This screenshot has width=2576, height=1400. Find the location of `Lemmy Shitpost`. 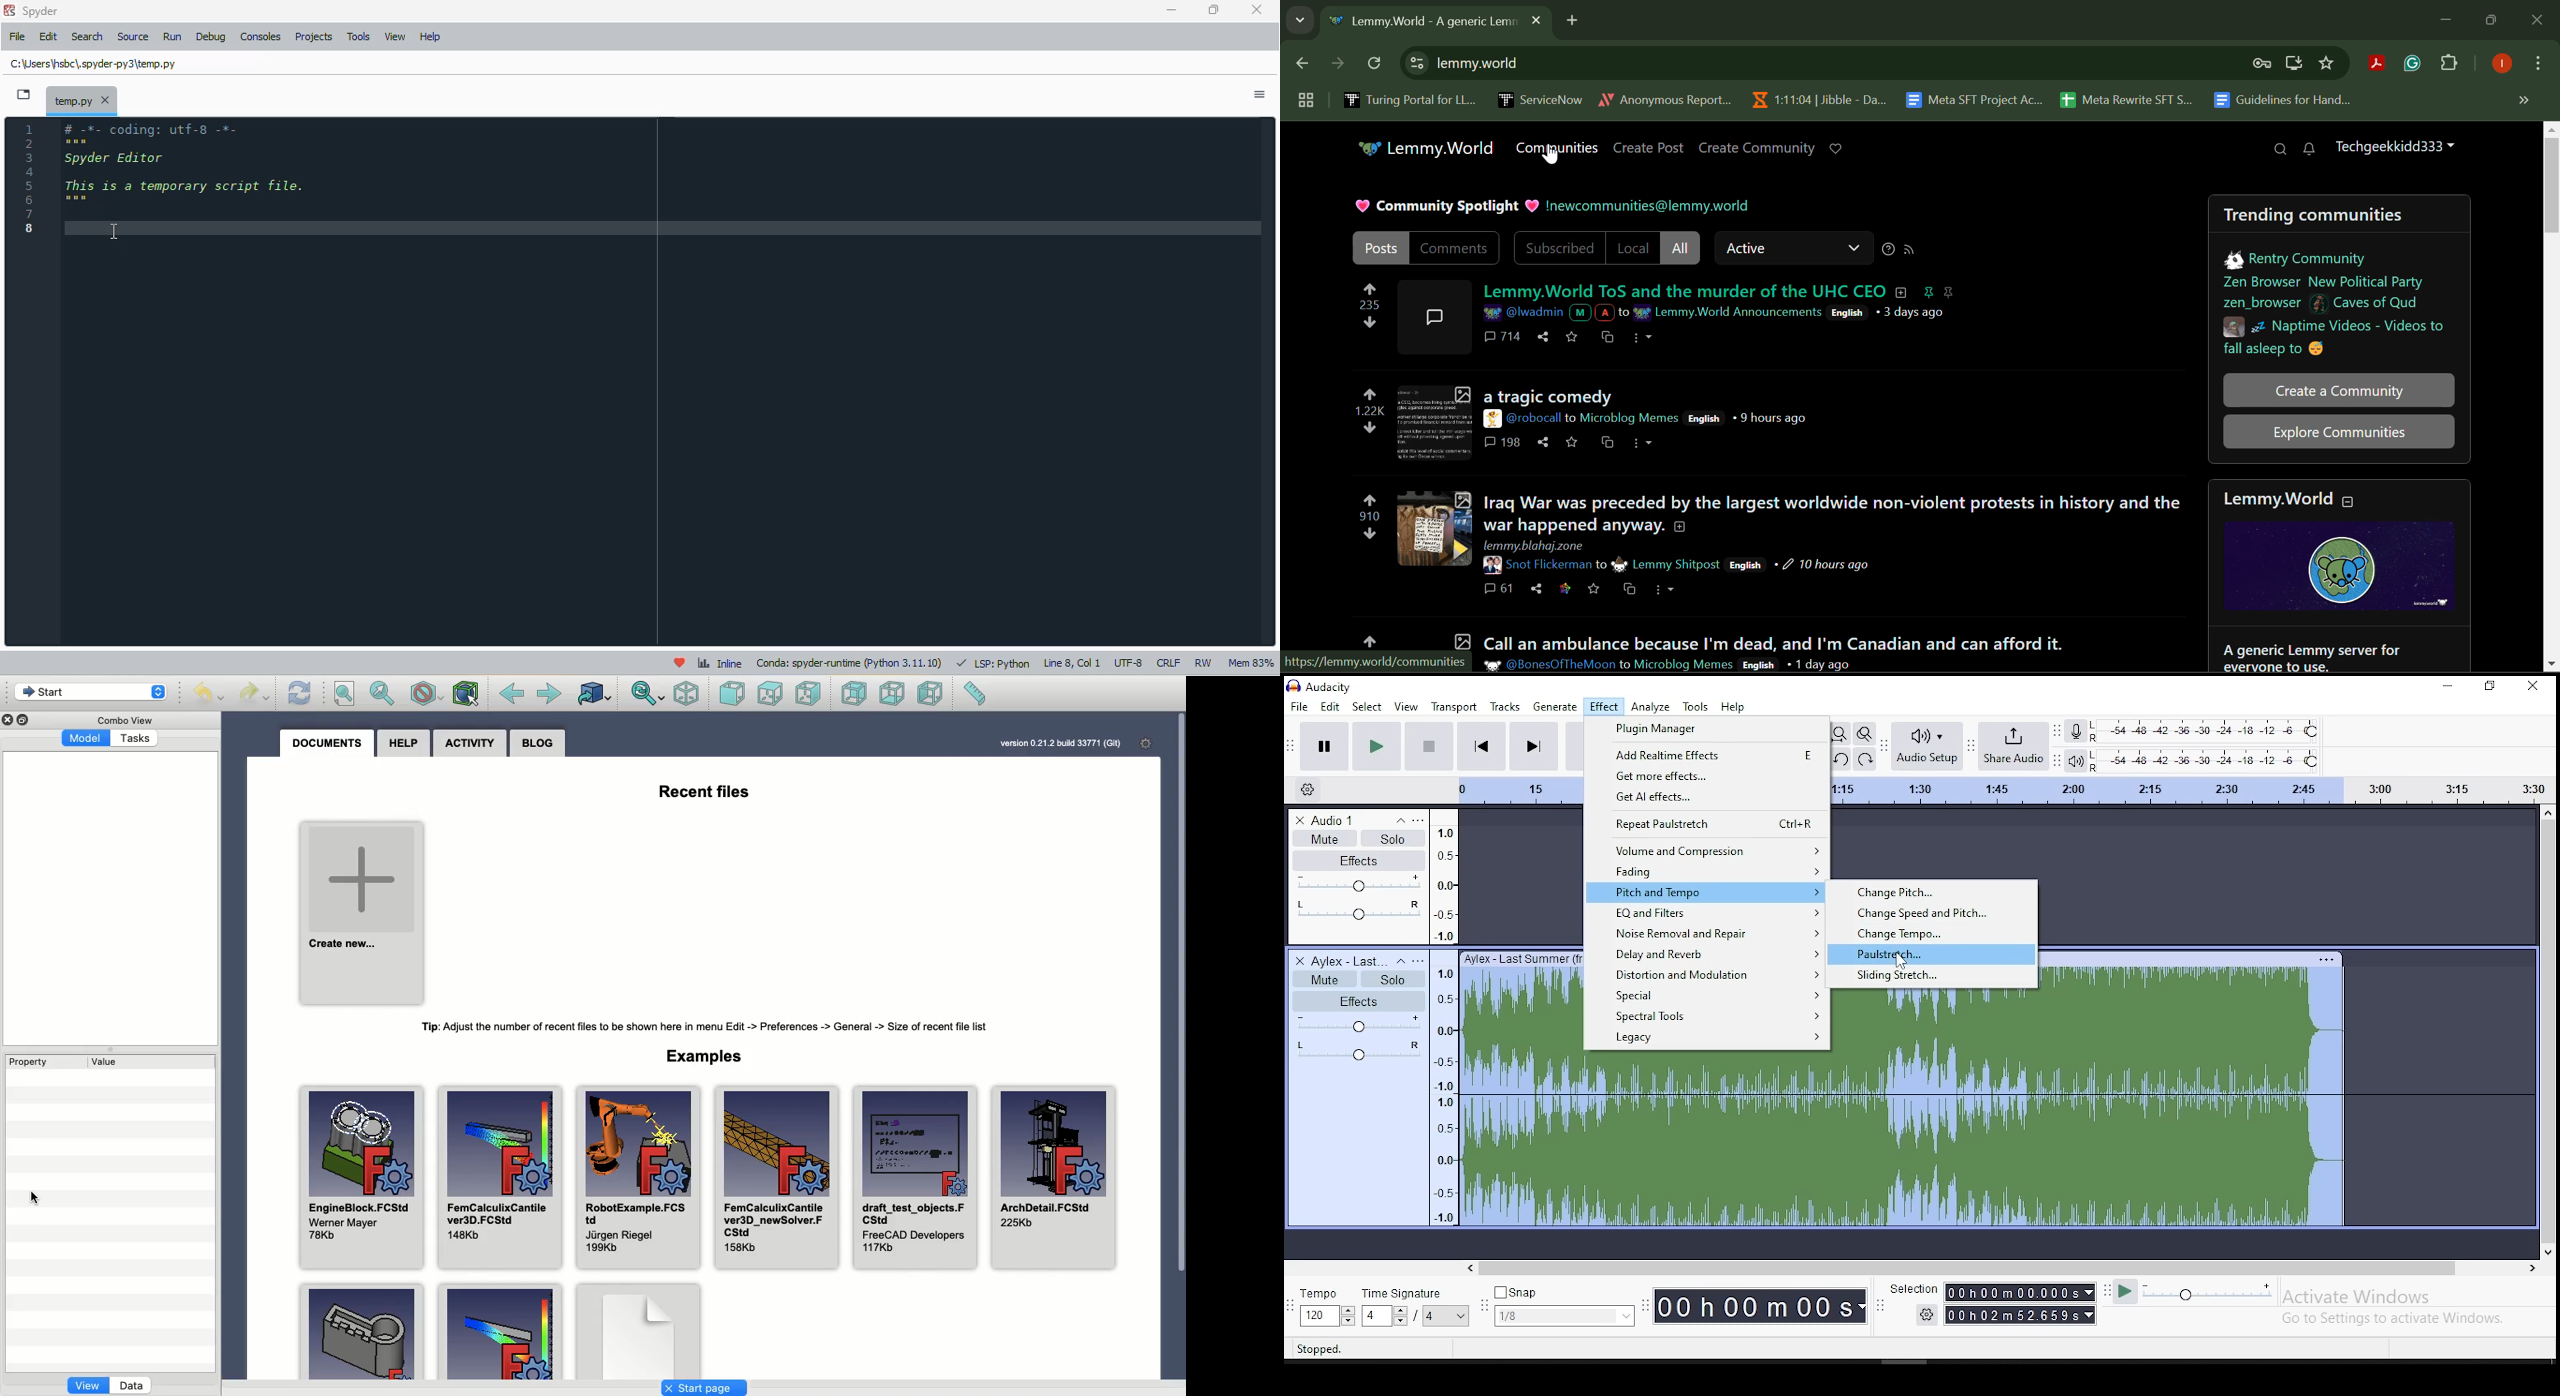

Lemmy Shitpost is located at coordinates (1677, 565).